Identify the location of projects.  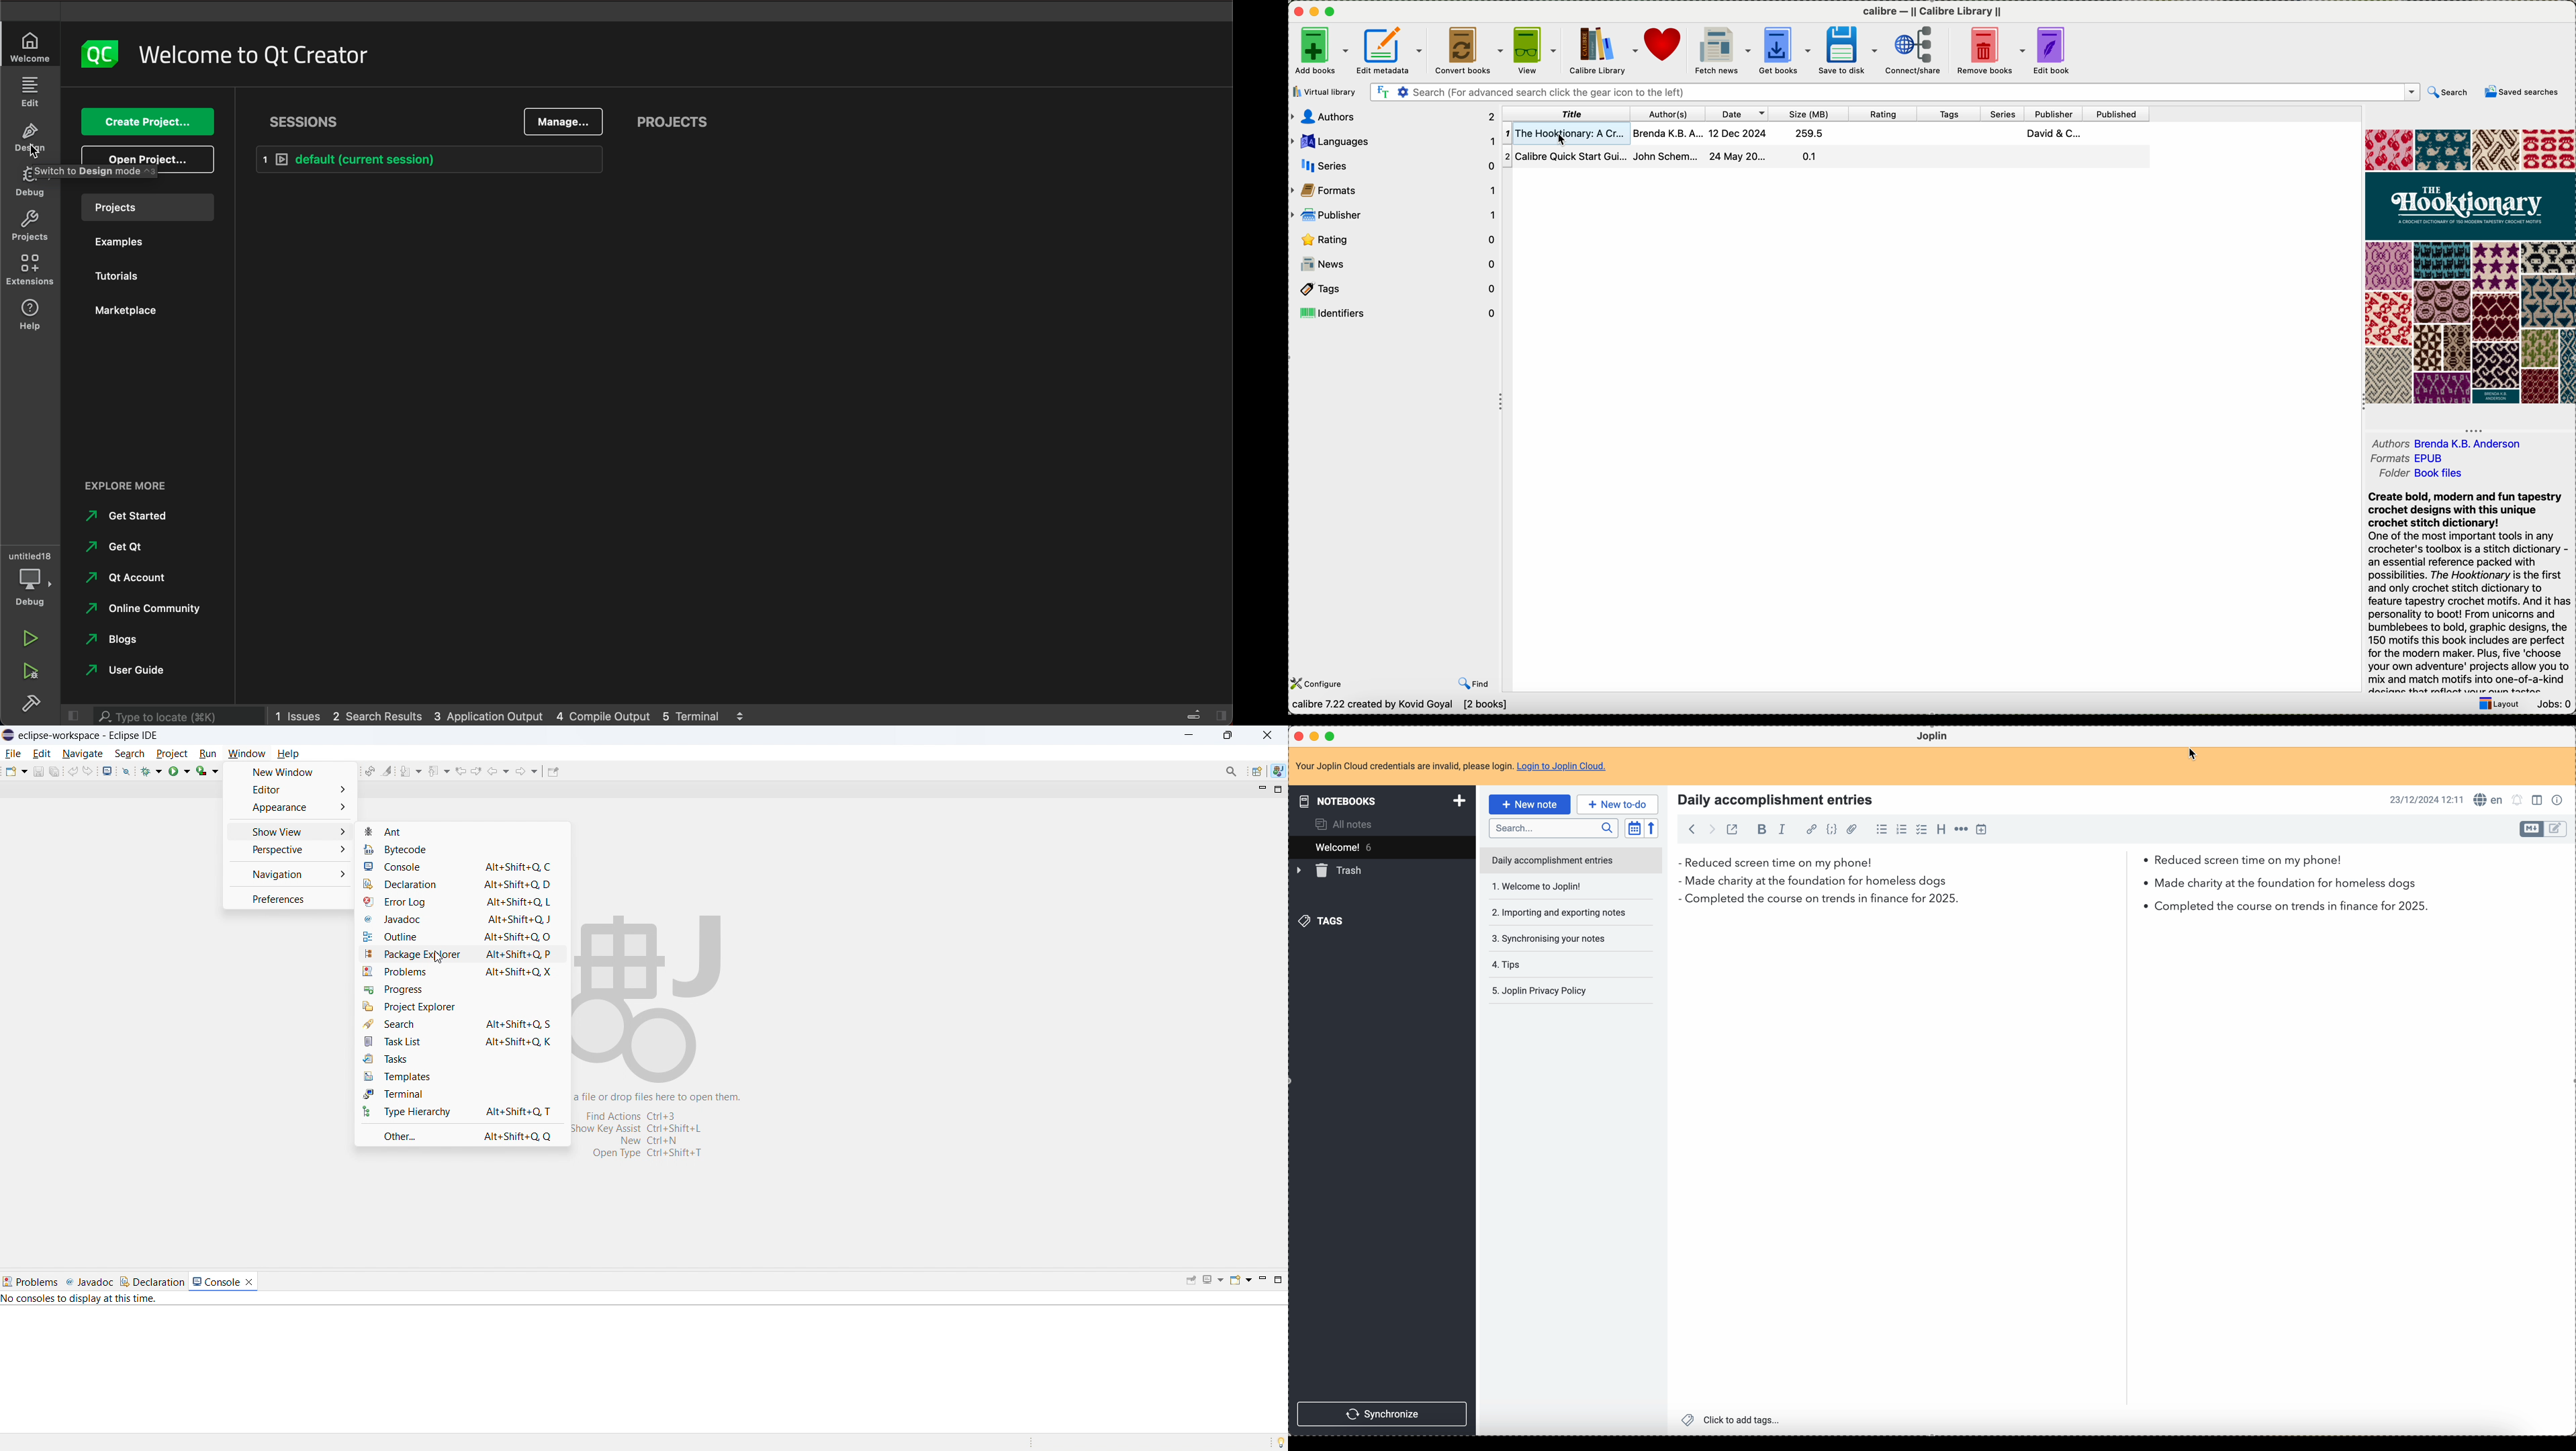
(679, 121).